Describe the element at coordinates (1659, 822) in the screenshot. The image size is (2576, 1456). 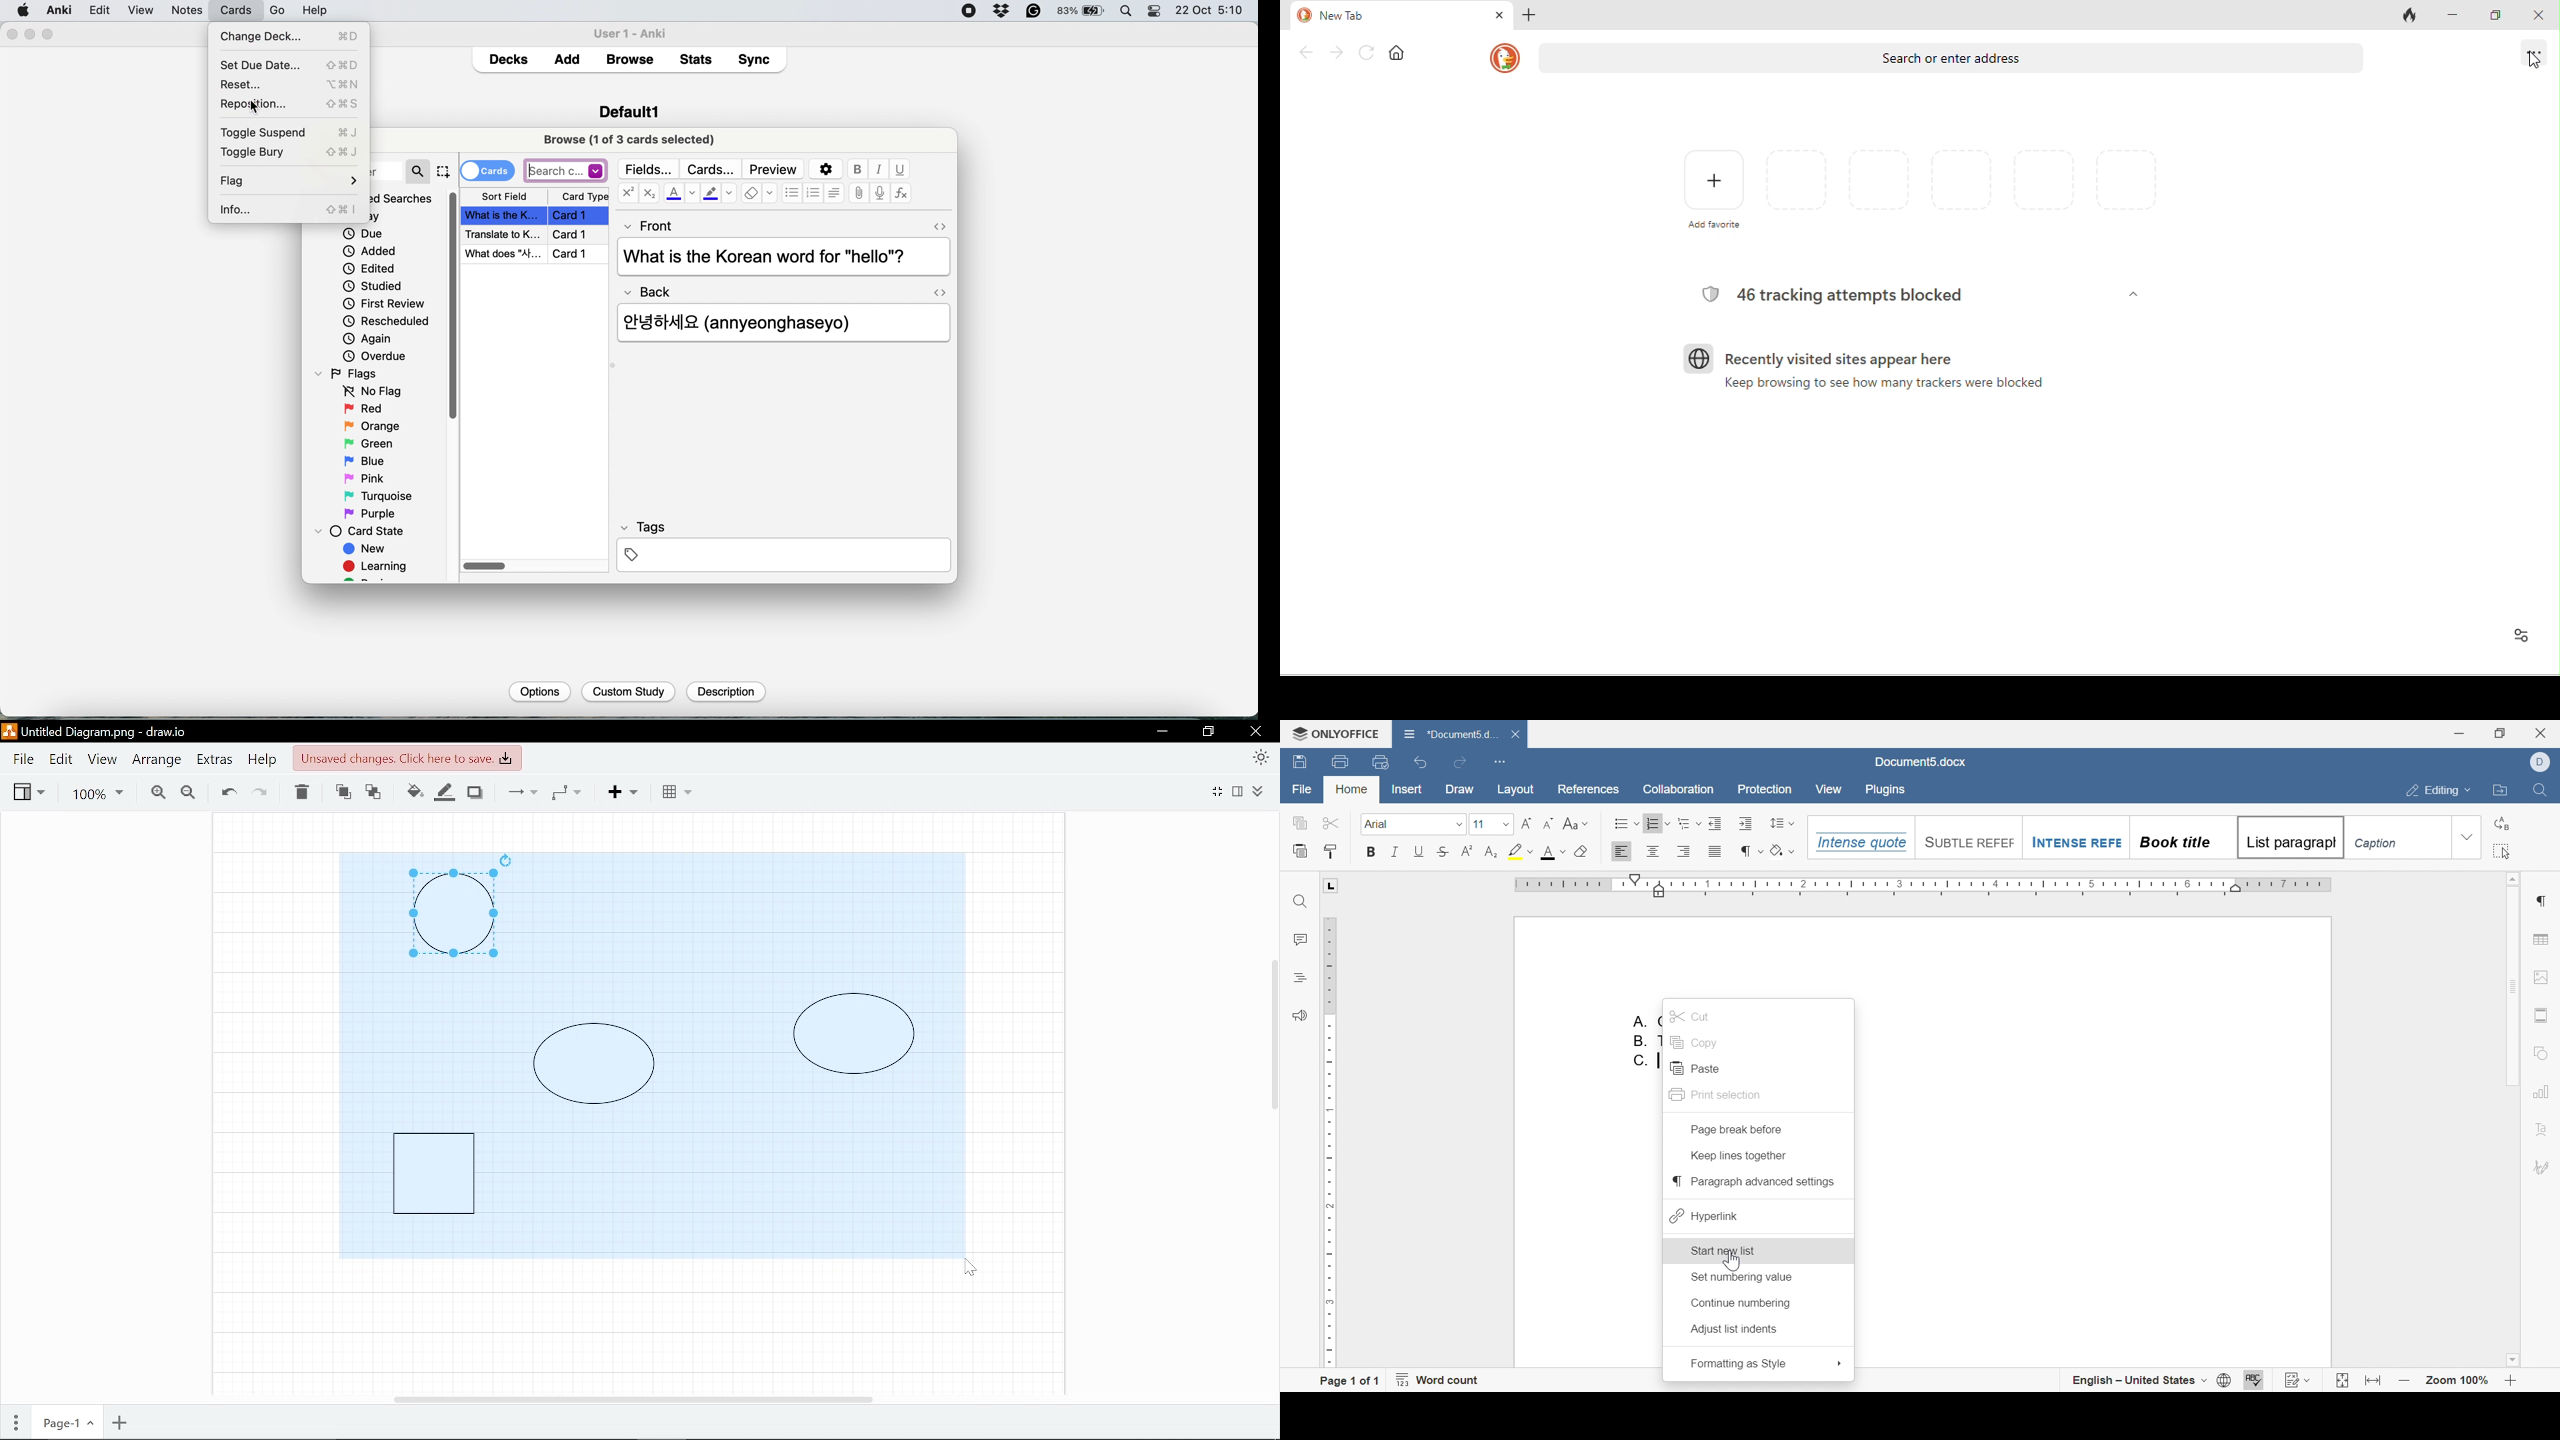
I see `Numbering` at that location.